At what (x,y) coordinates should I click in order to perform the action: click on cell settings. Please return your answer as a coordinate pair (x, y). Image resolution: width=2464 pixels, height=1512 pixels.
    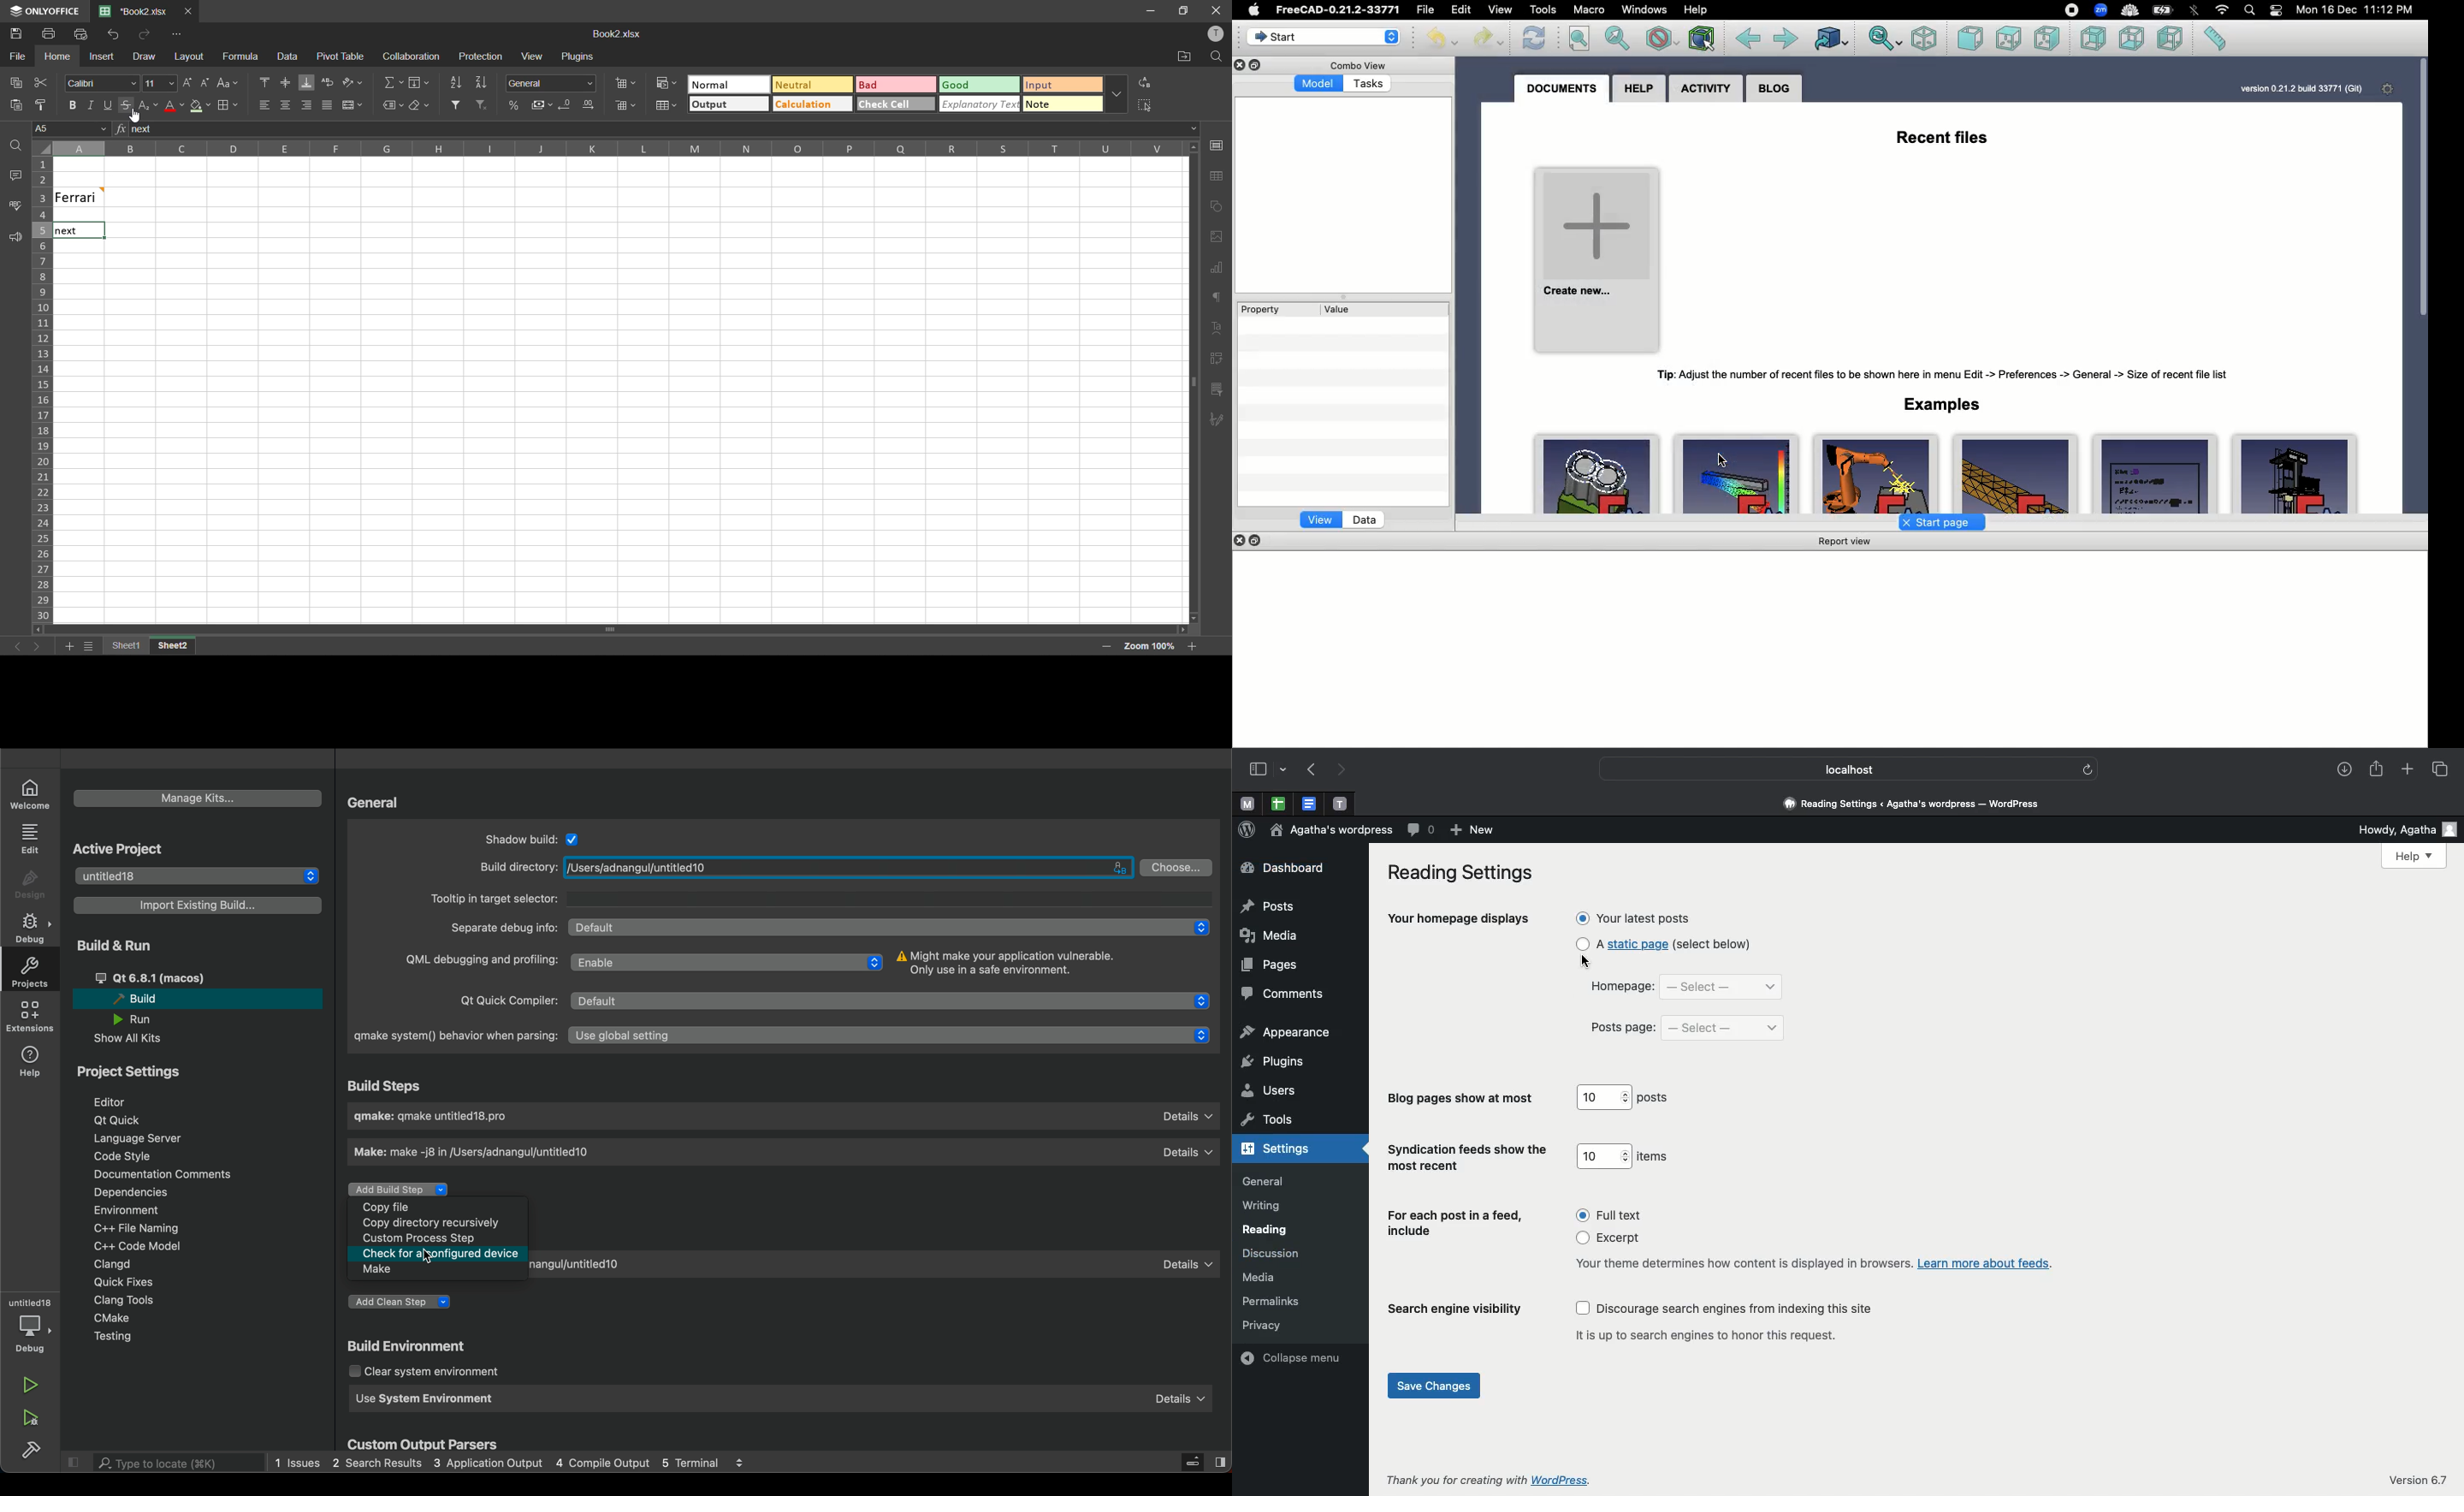
    Looking at the image, I should click on (1218, 145).